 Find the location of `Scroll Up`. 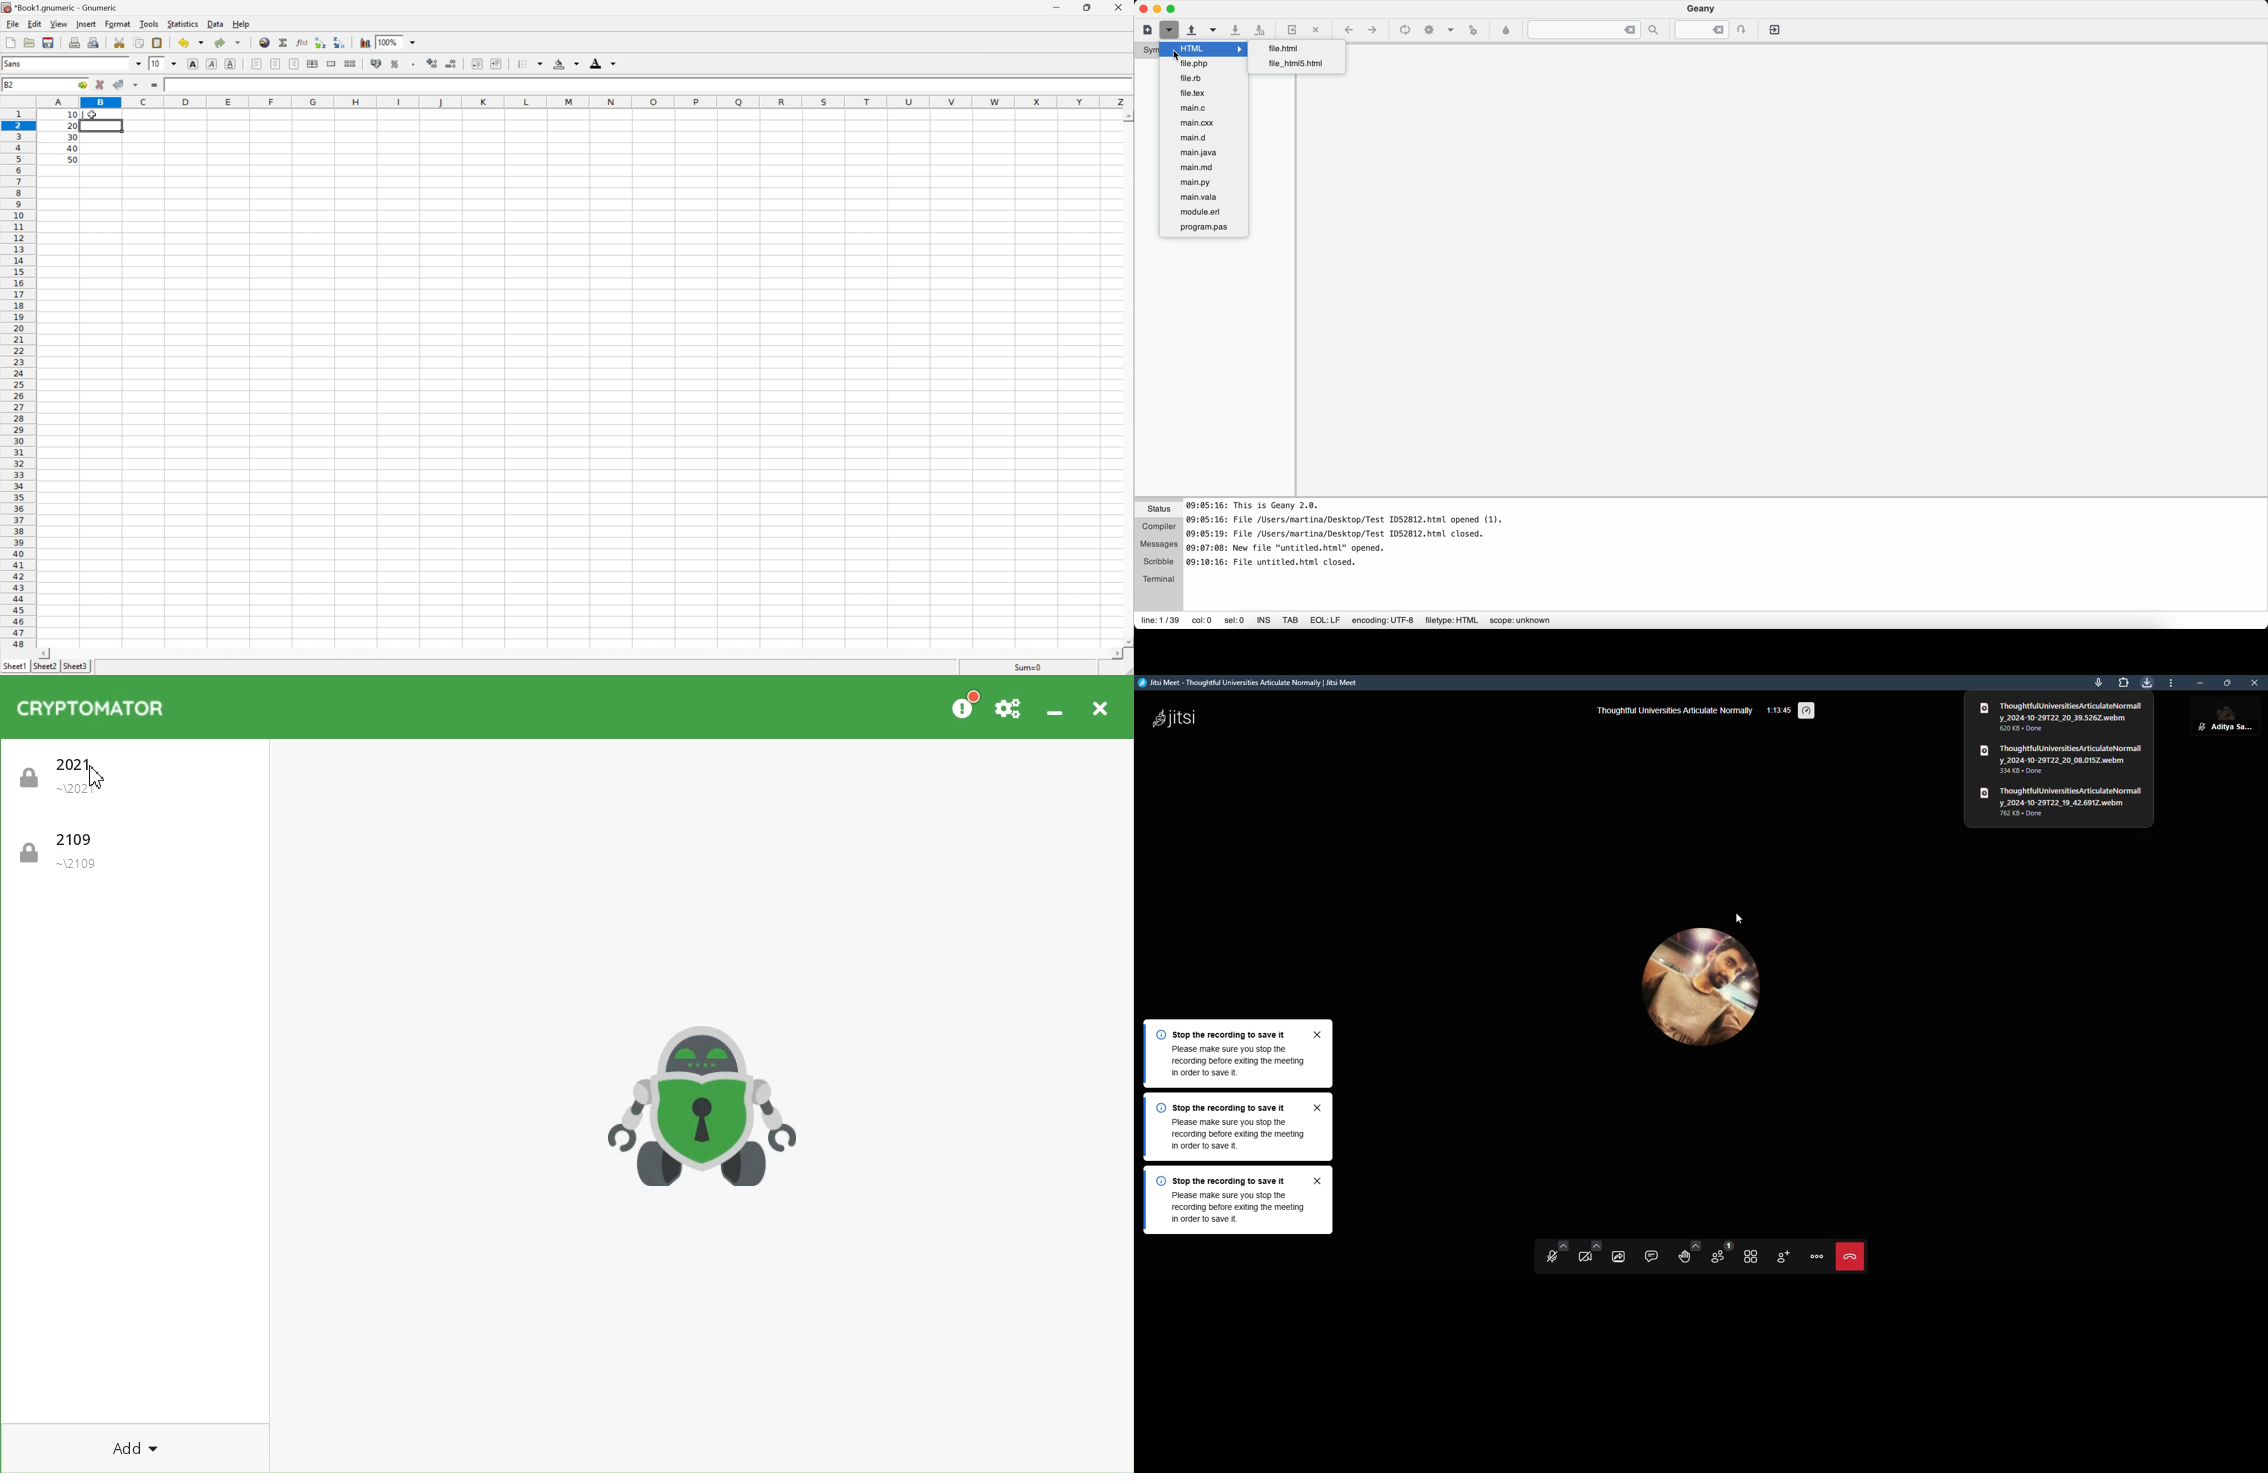

Scroll Up is located at coordinates (1127, 116).